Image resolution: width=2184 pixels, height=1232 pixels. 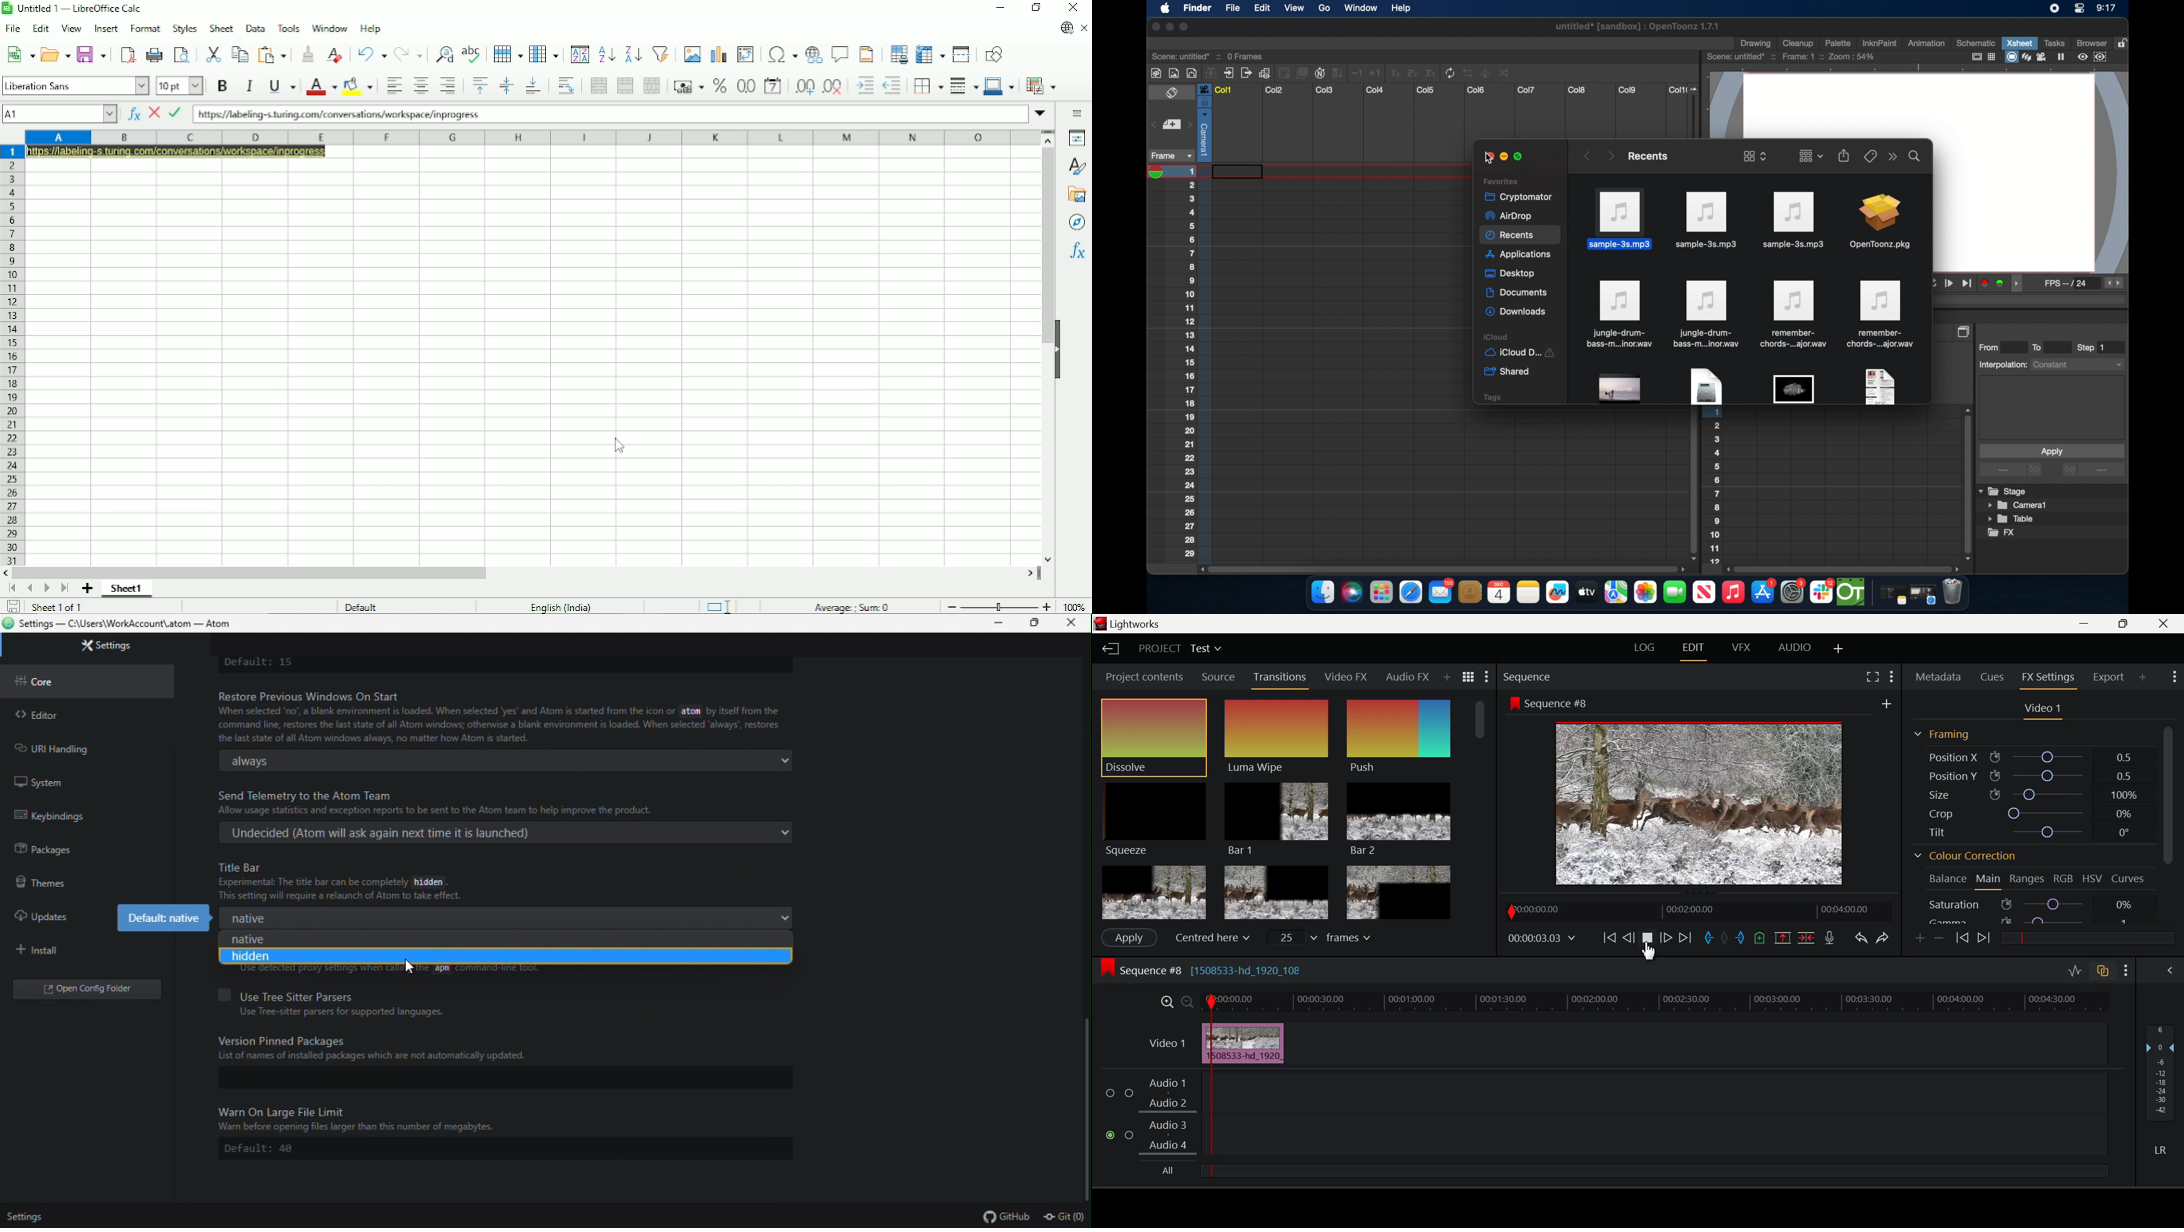 I want to click on minimize, so click(x=997, y=623).